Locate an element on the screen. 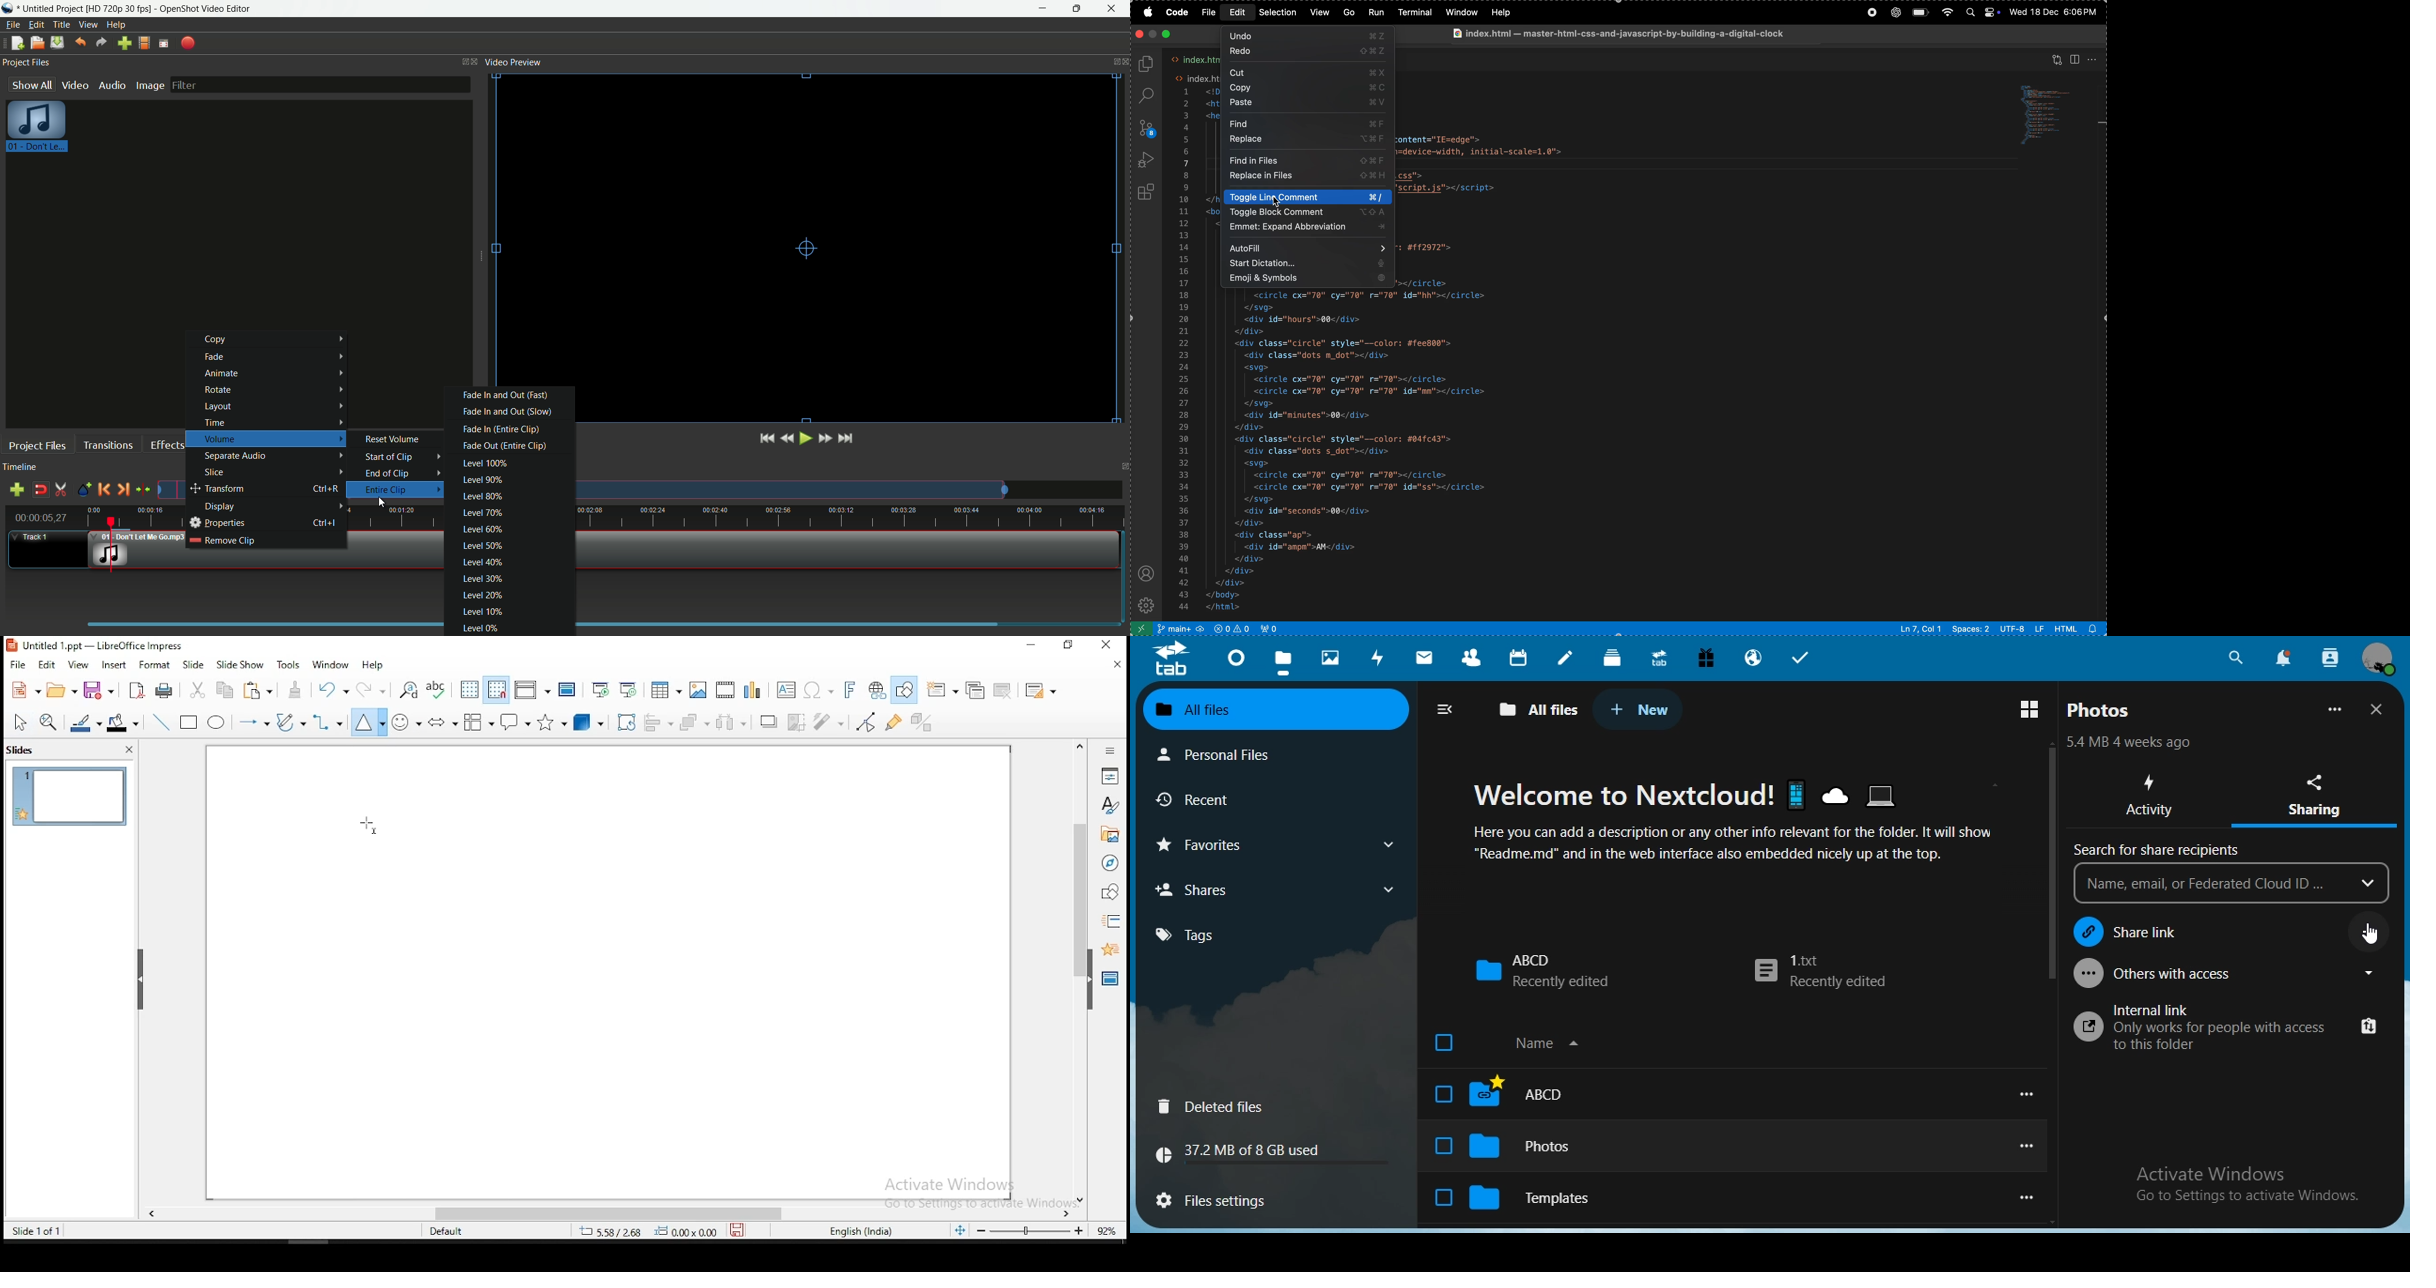 The image size is (2436, 1288). show draw functions is located at coordinates (904, 691).